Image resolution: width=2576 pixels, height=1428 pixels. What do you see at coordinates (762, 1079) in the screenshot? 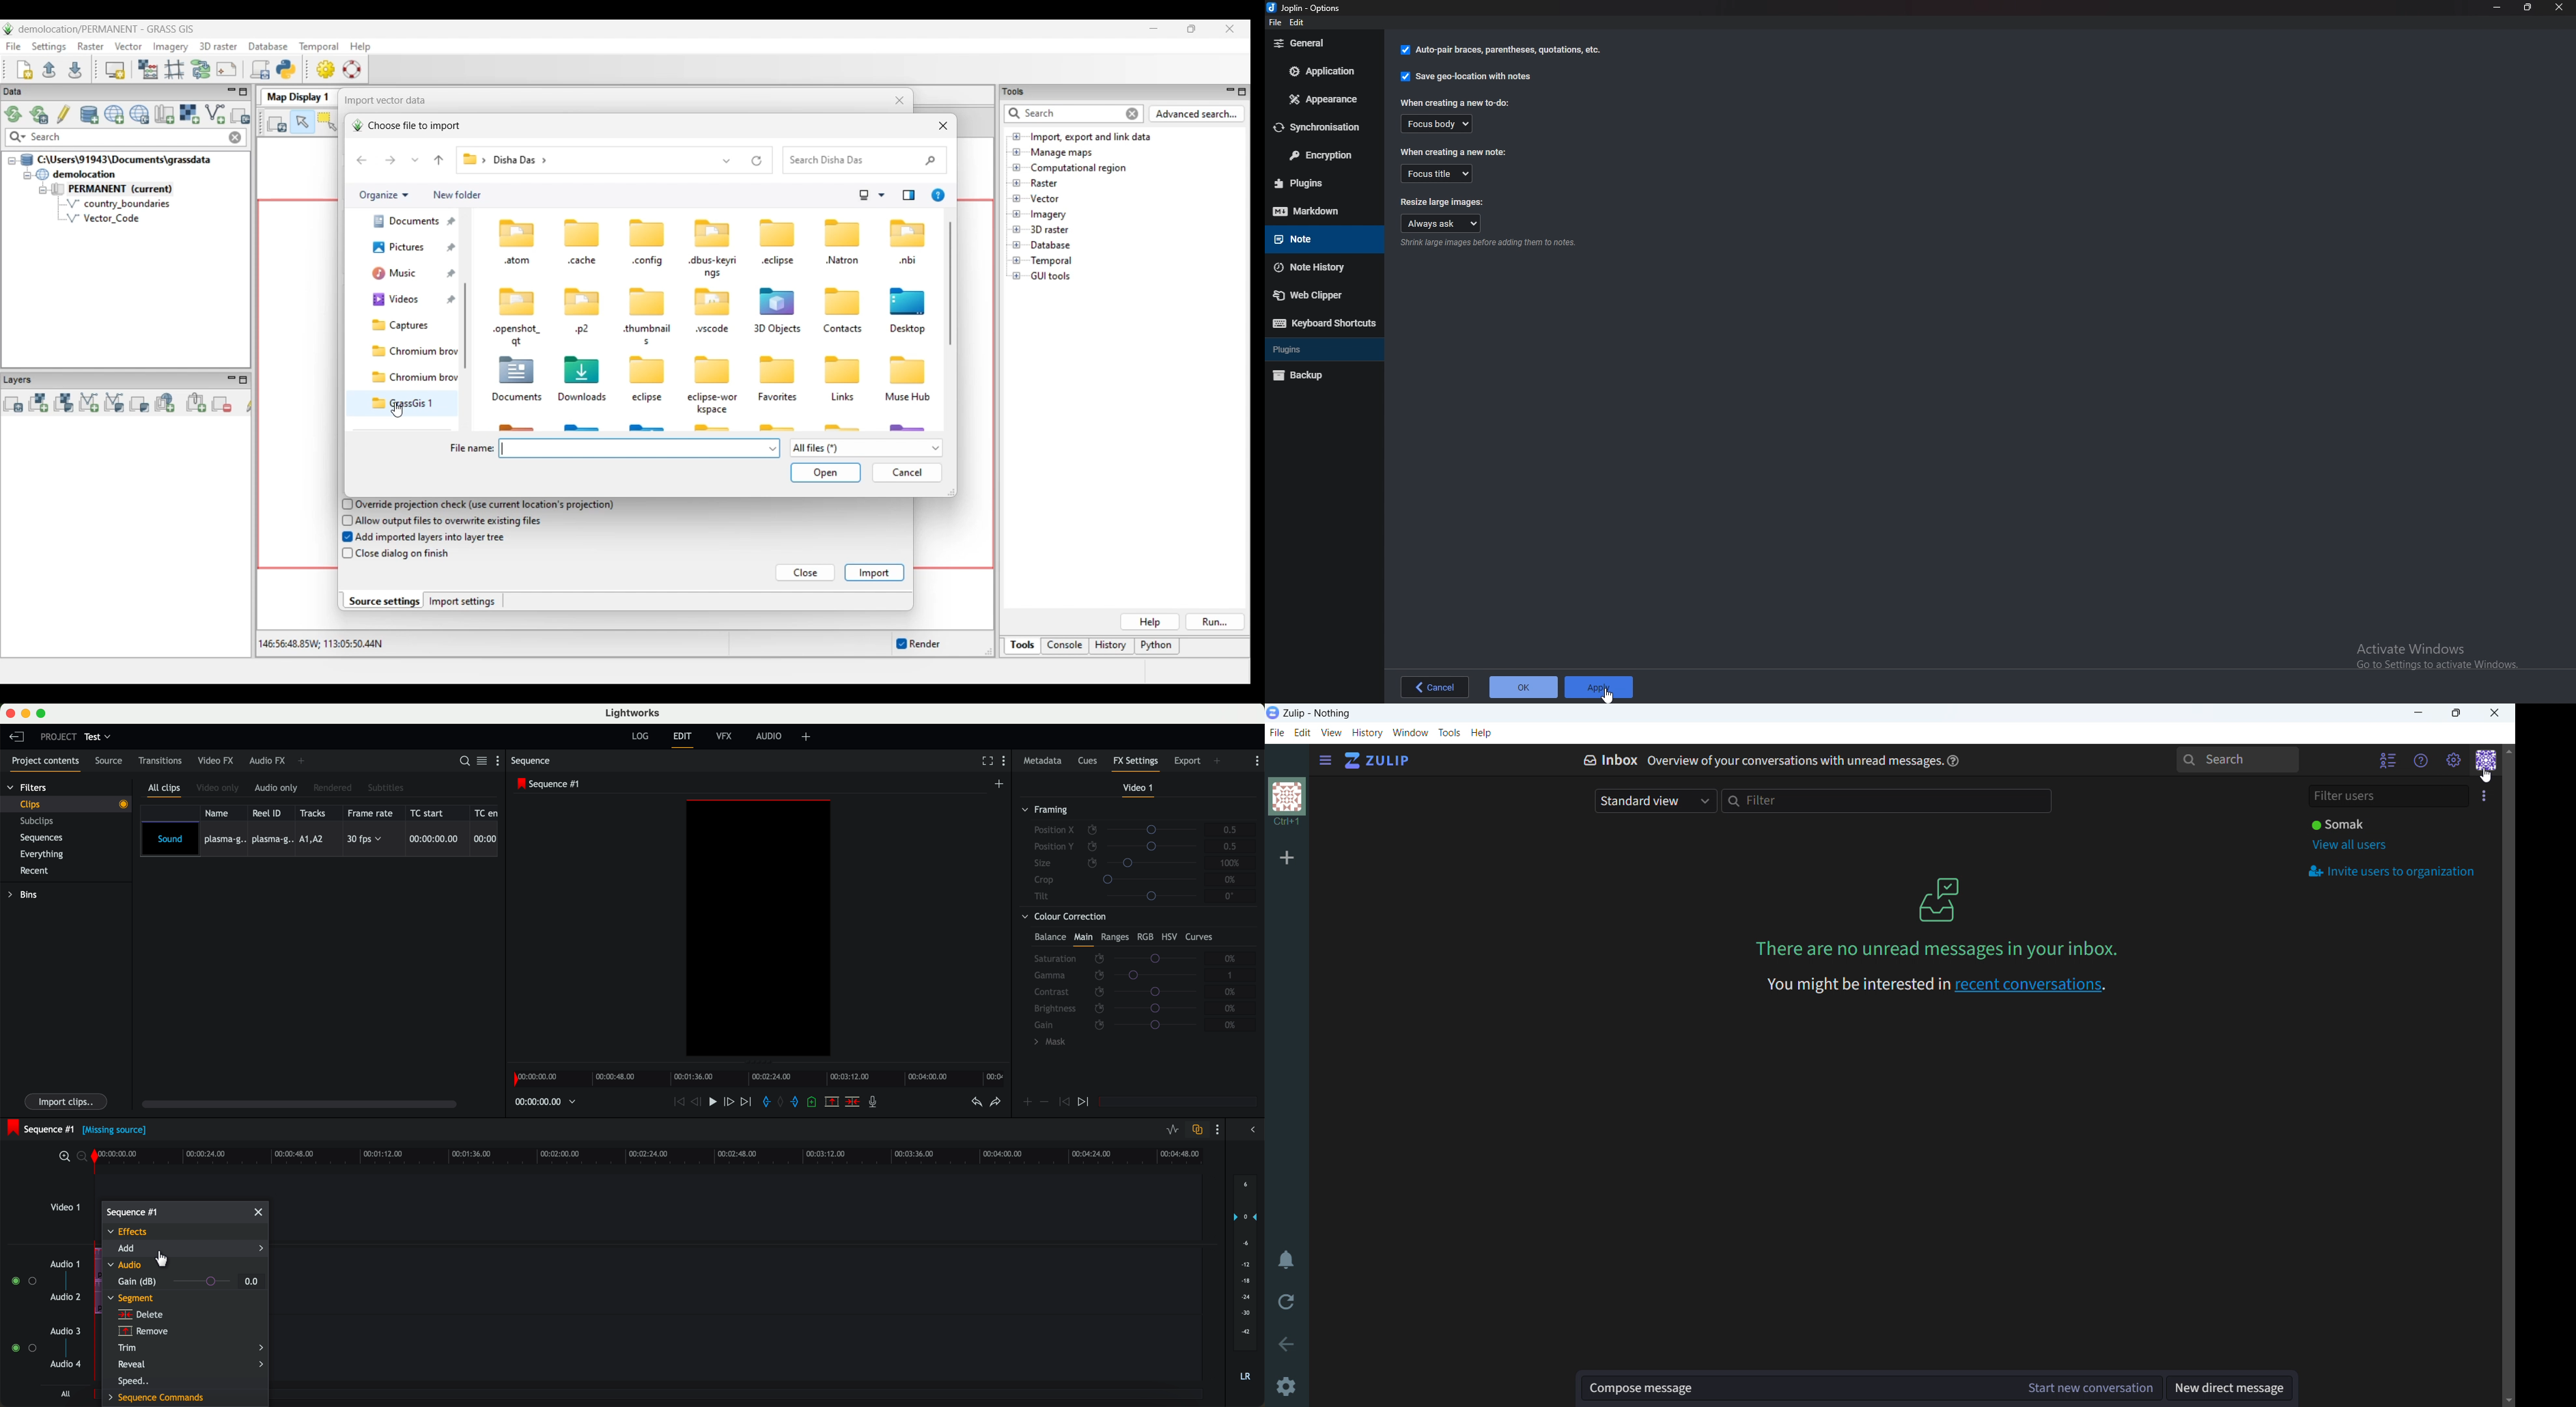
I see `timeline` at bounding box center [762, 1079].